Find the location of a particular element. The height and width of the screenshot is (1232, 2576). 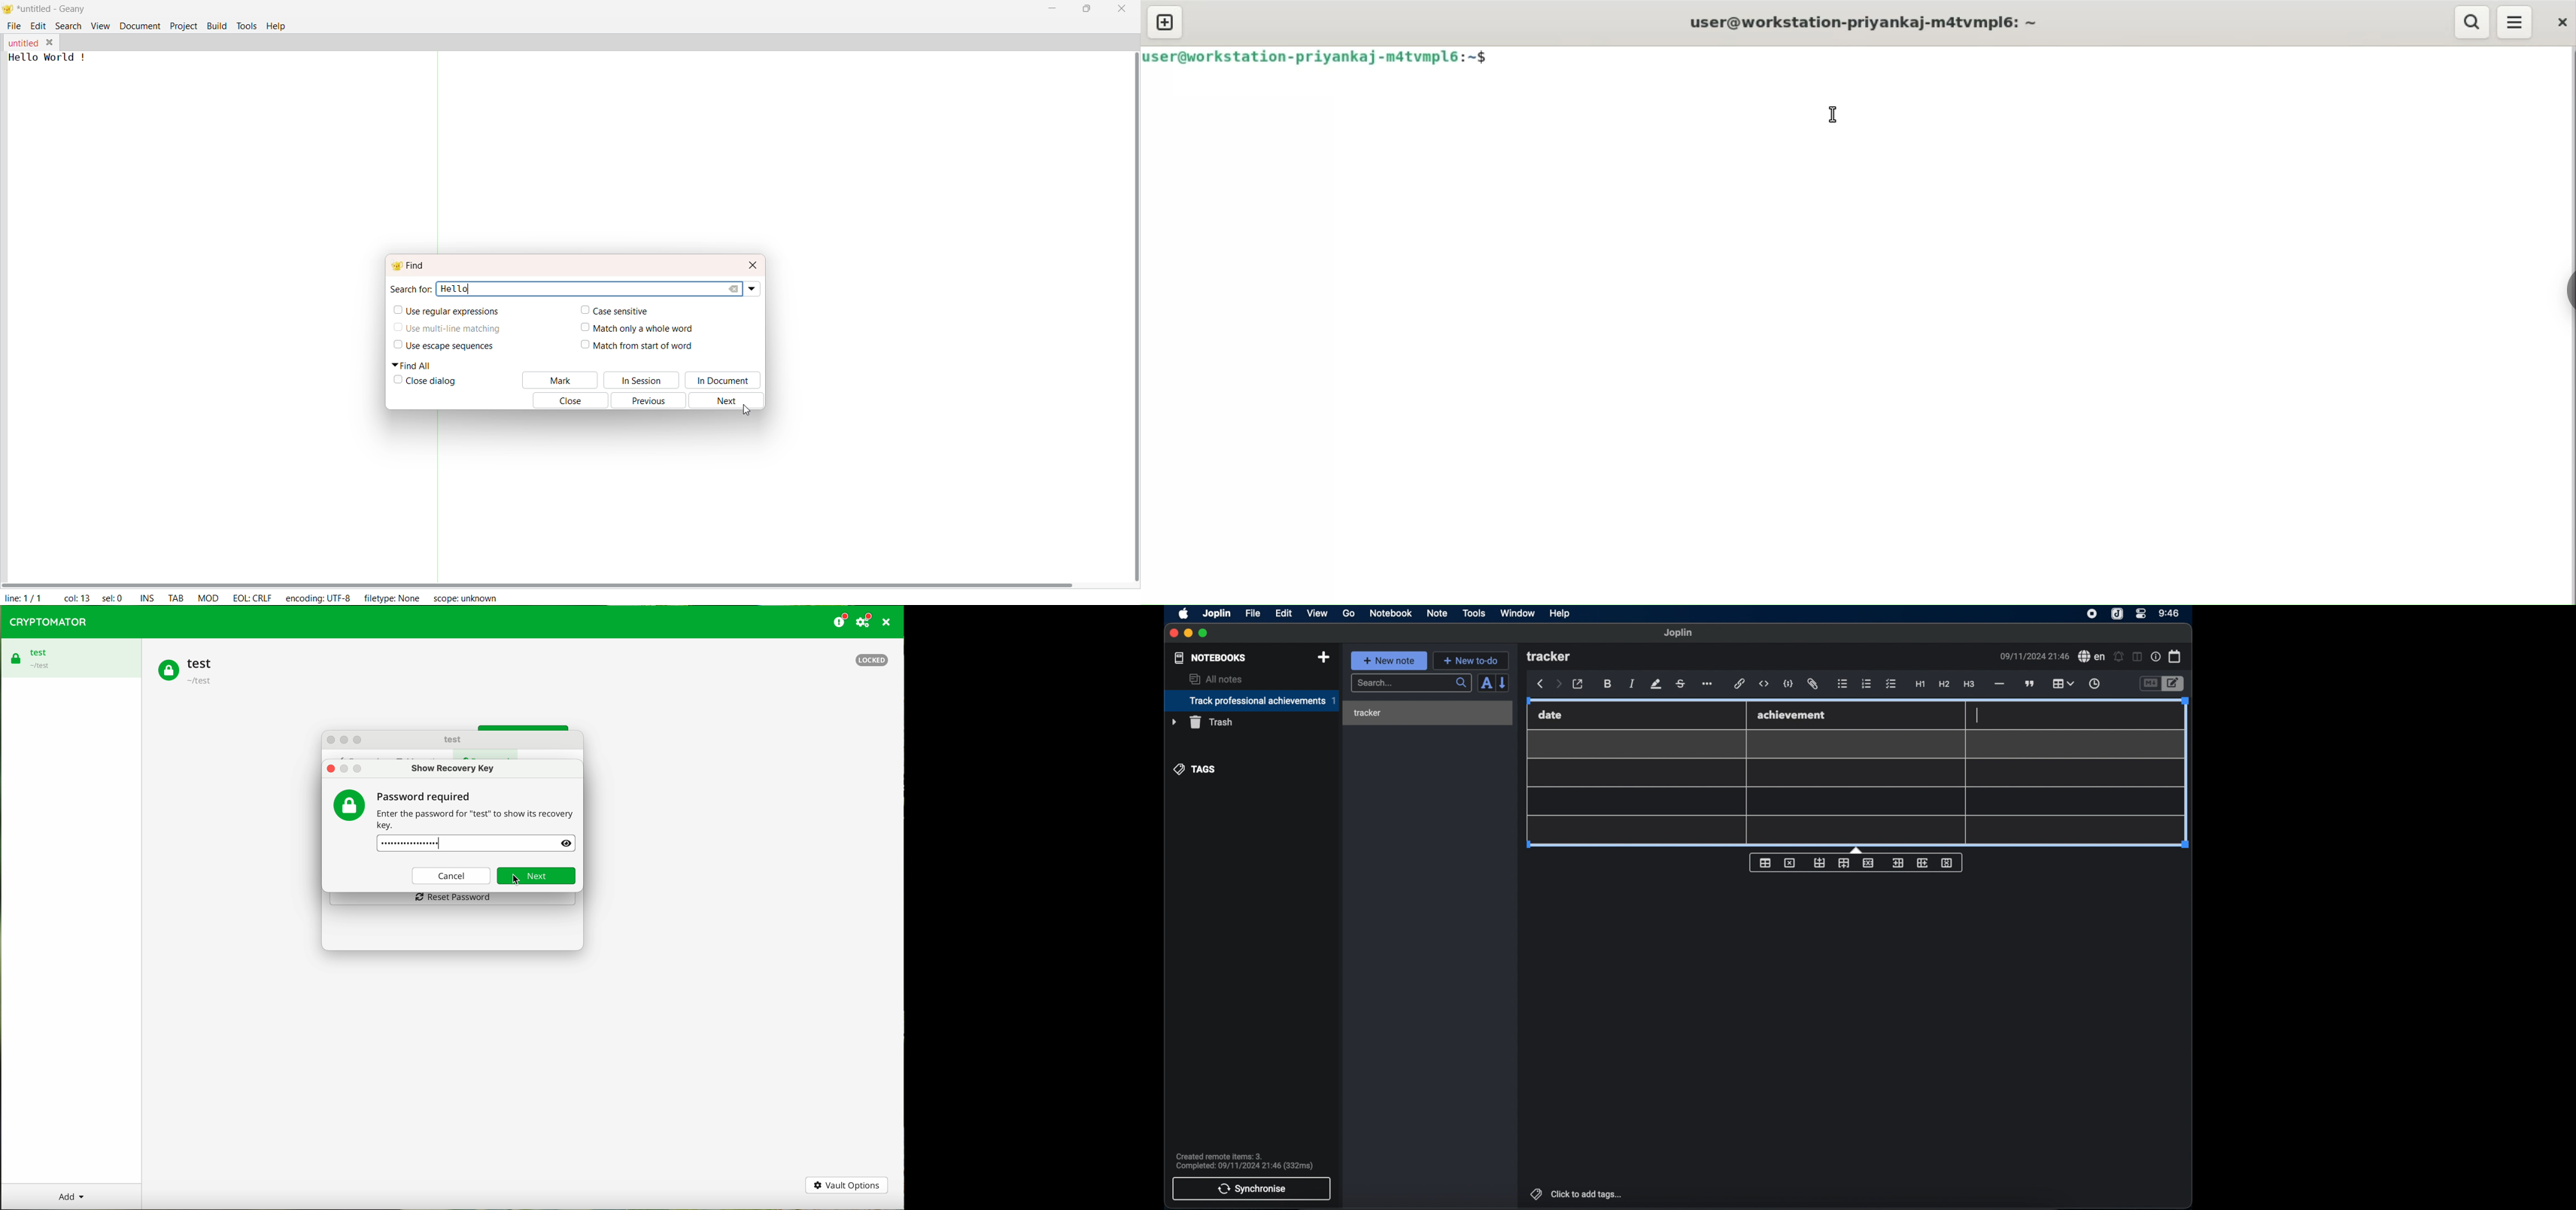

control center is located at coordinates (2141, 614).